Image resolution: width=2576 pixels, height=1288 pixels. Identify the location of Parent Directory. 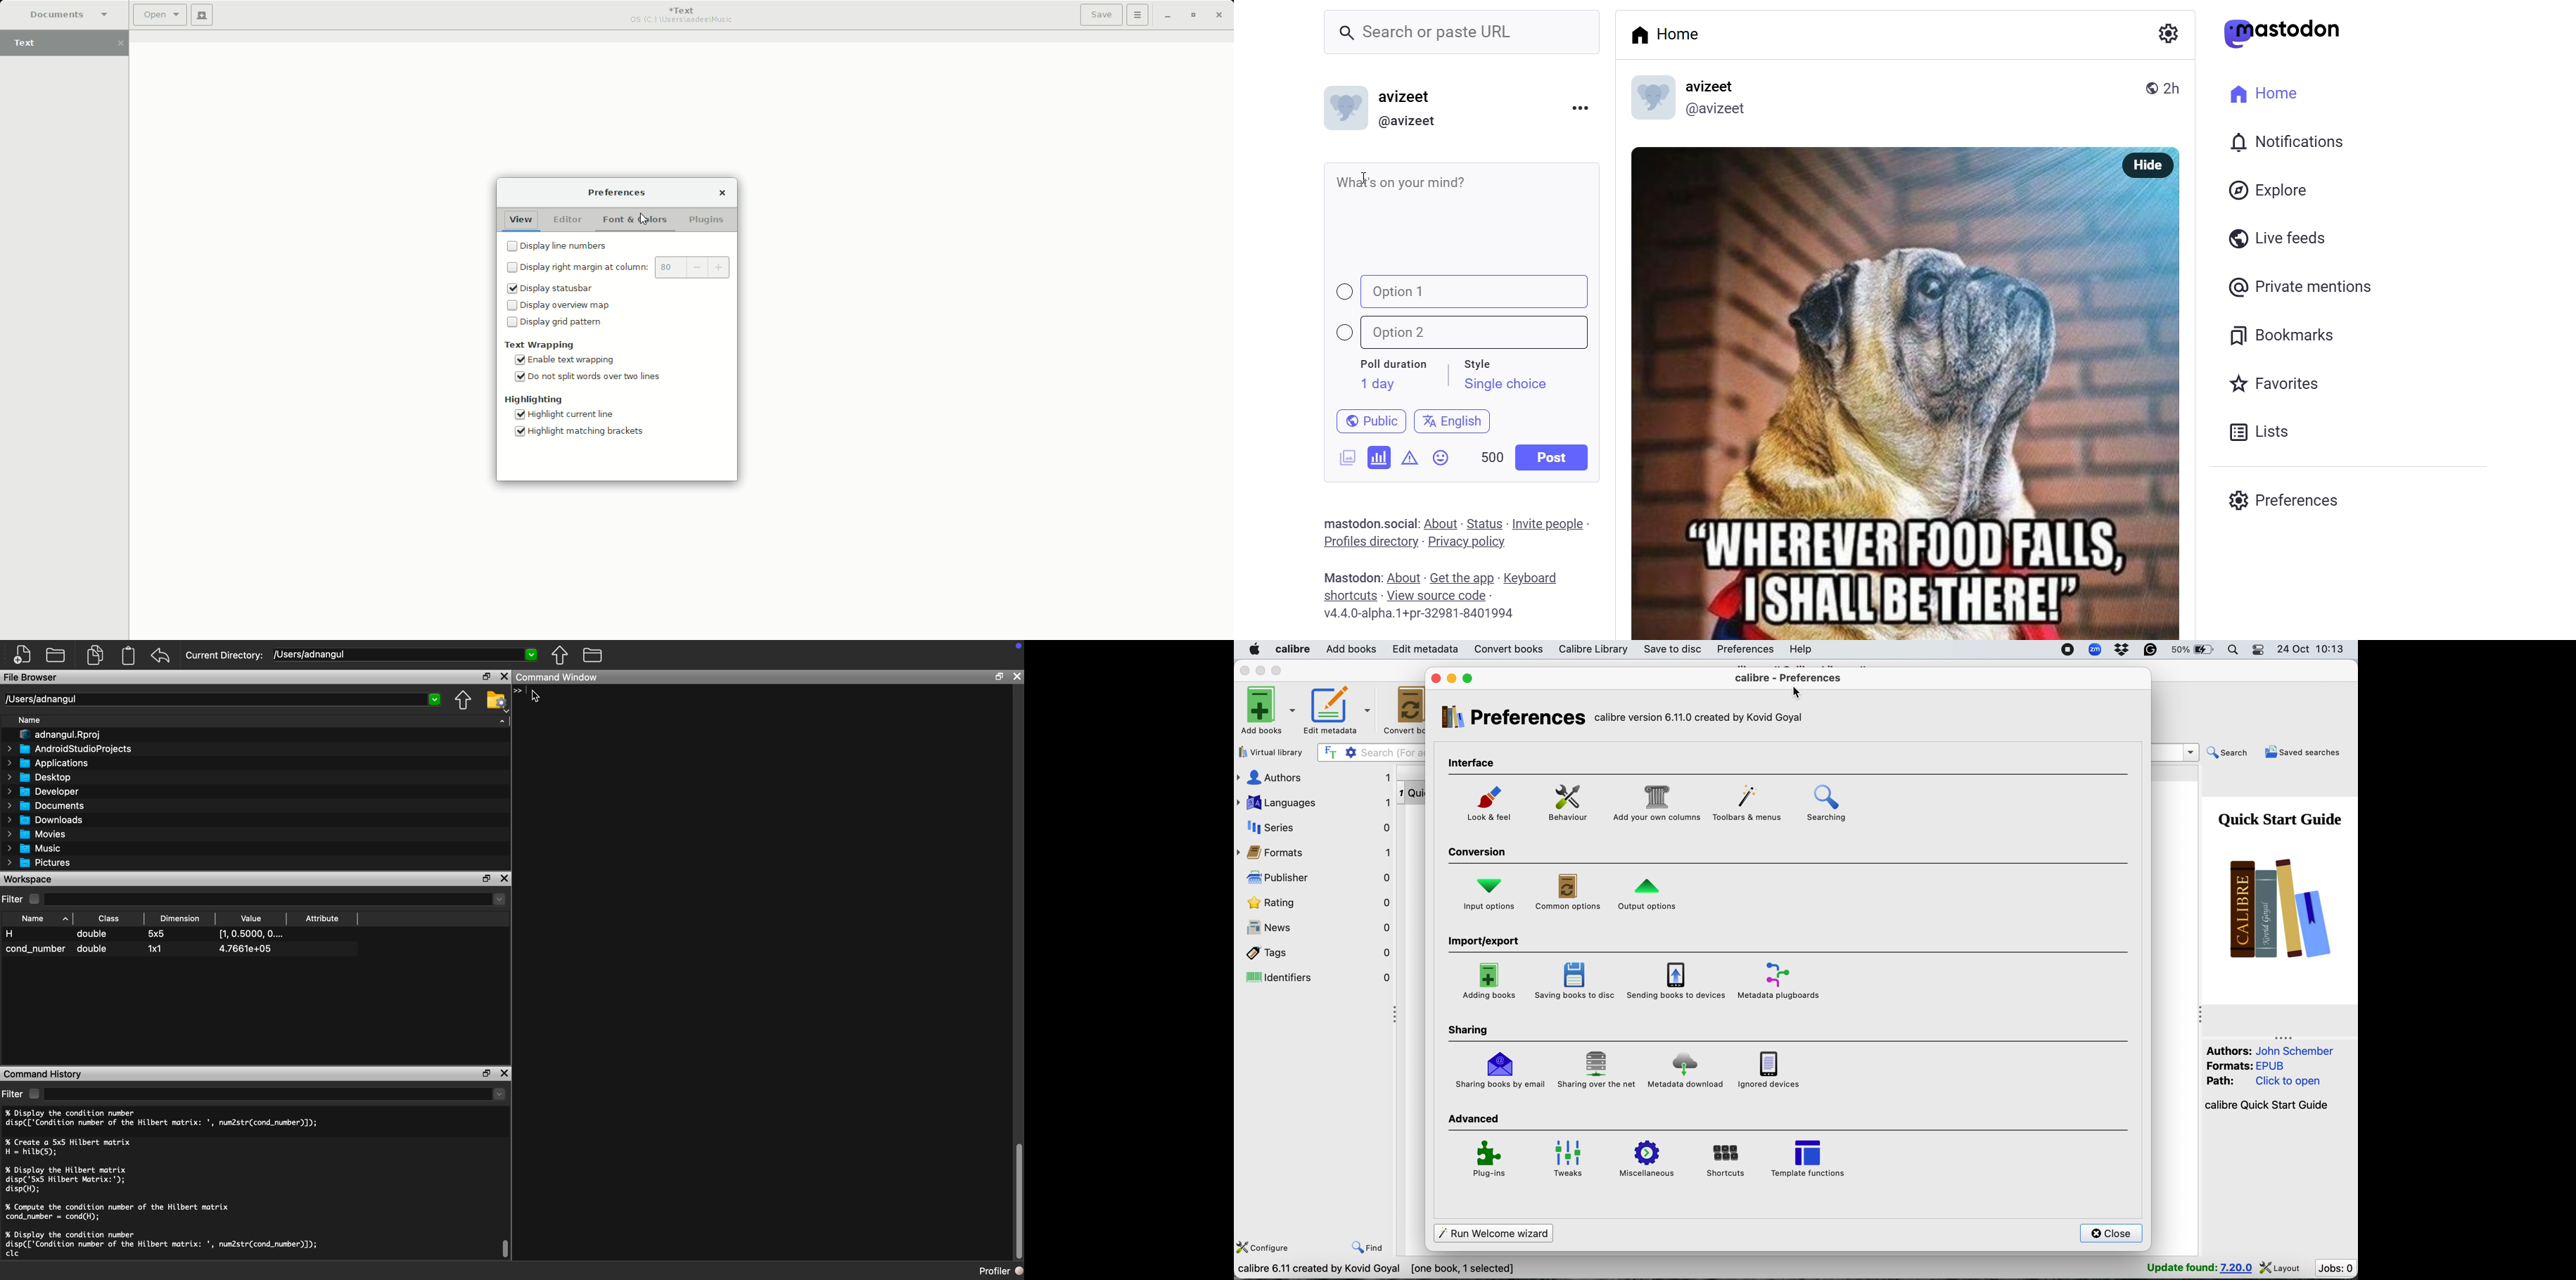
(560, 655).